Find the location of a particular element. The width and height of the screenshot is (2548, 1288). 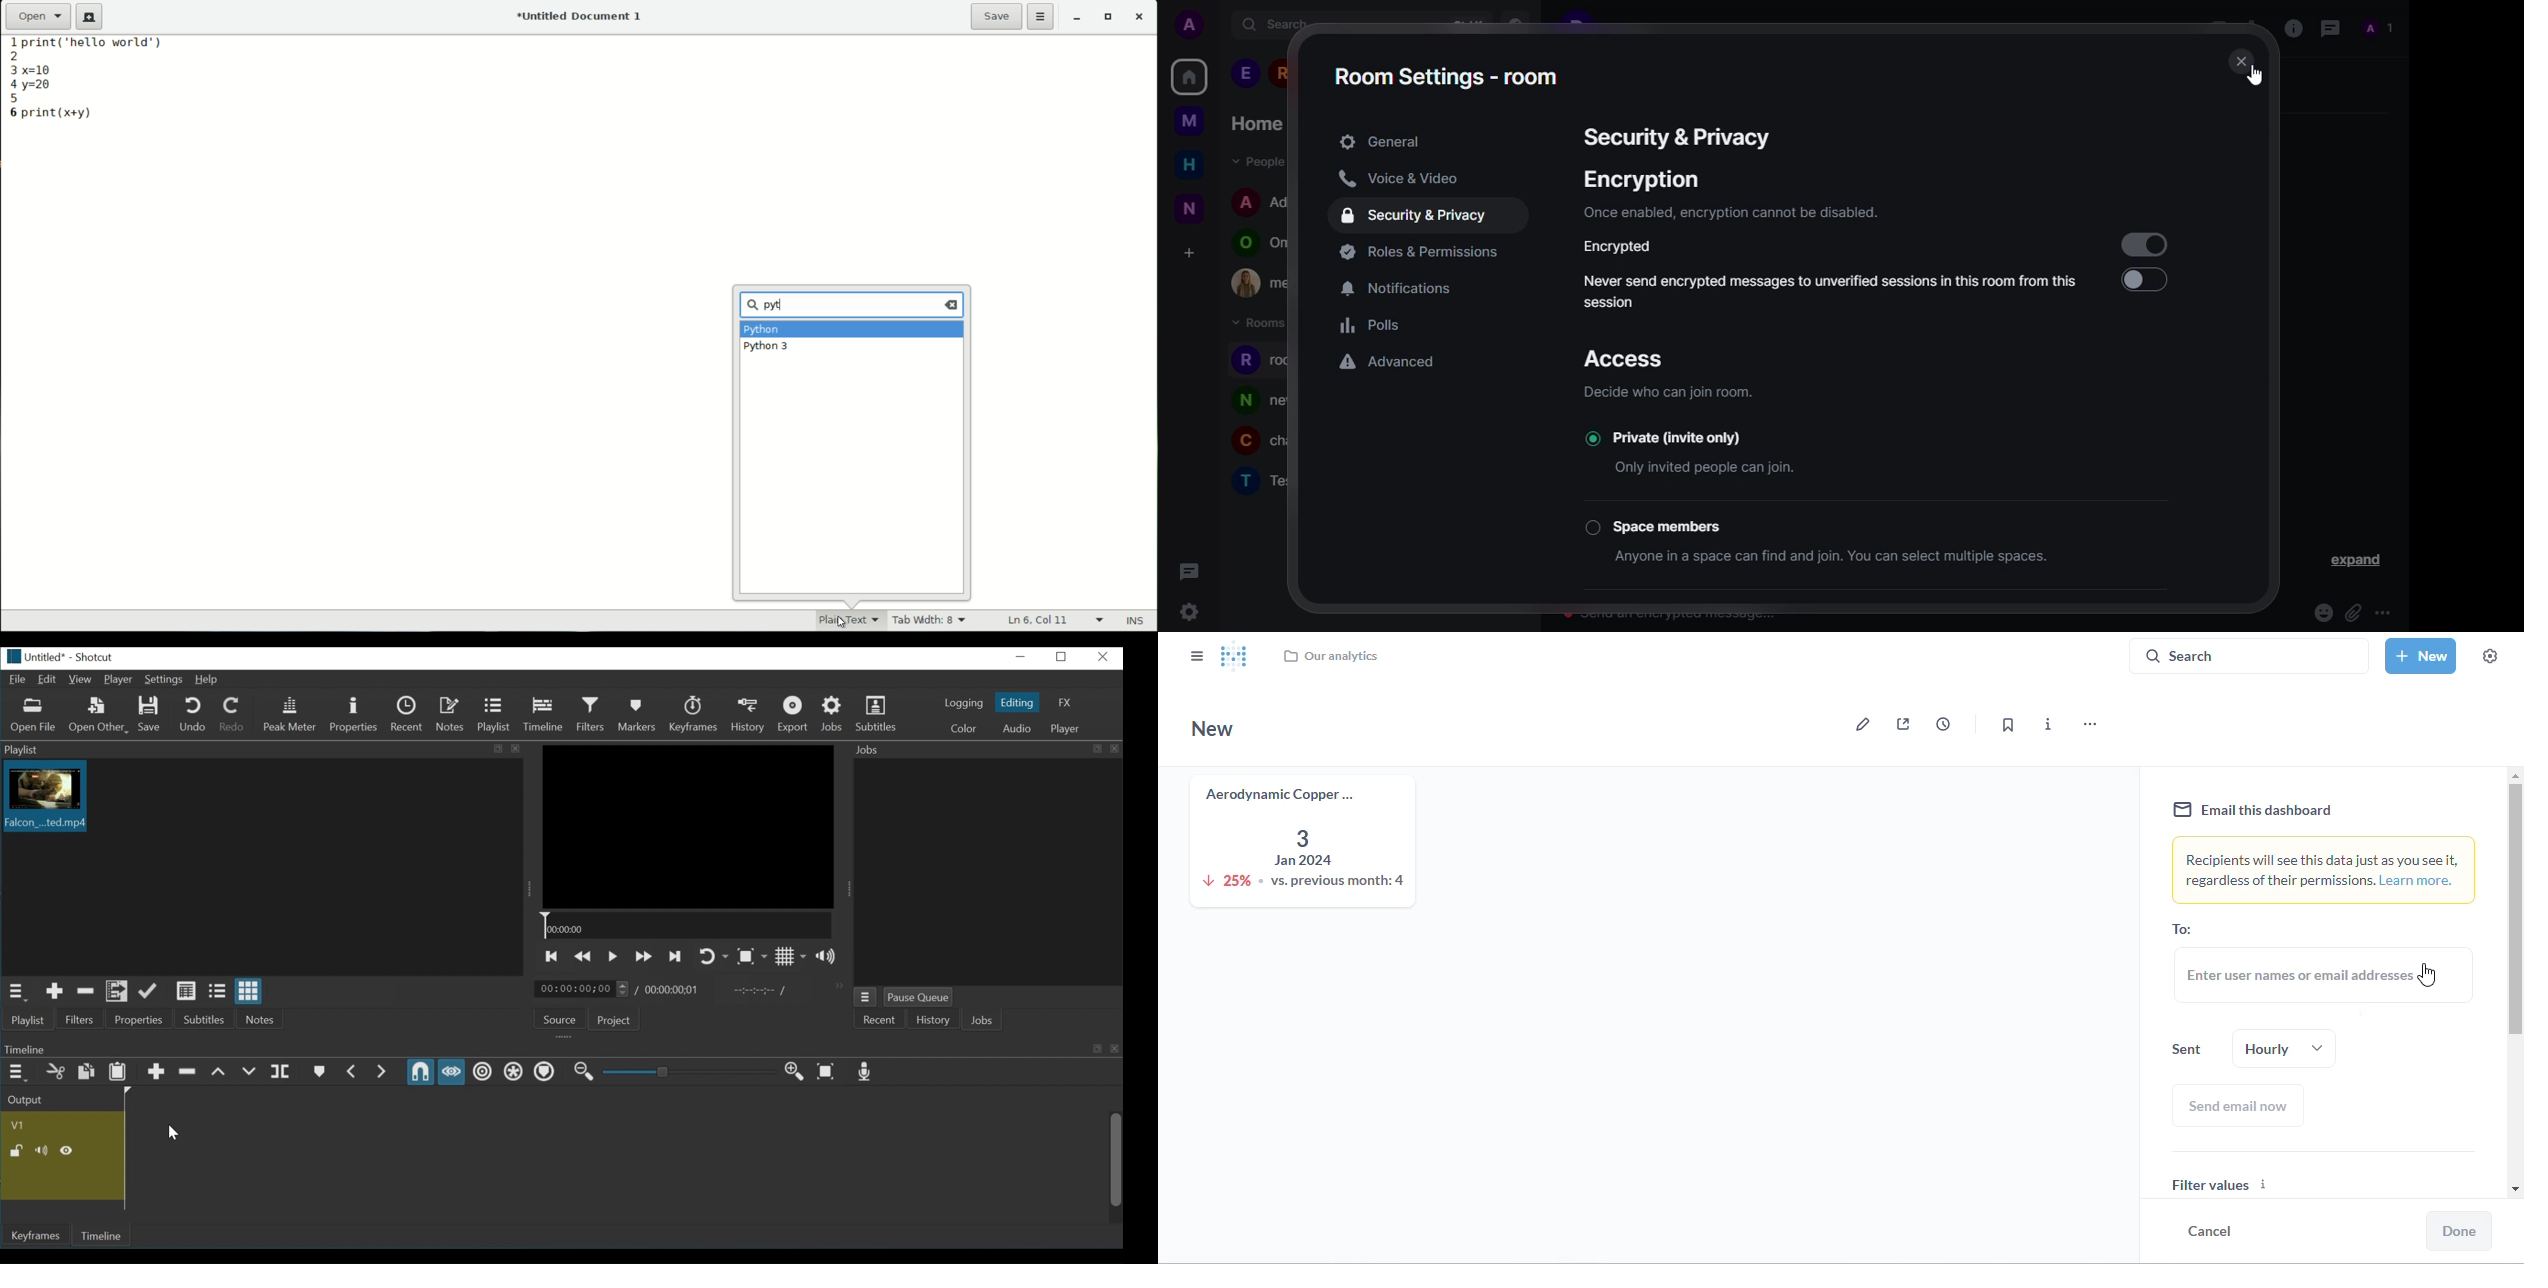

Copy is located at coordinates (87, 1072).